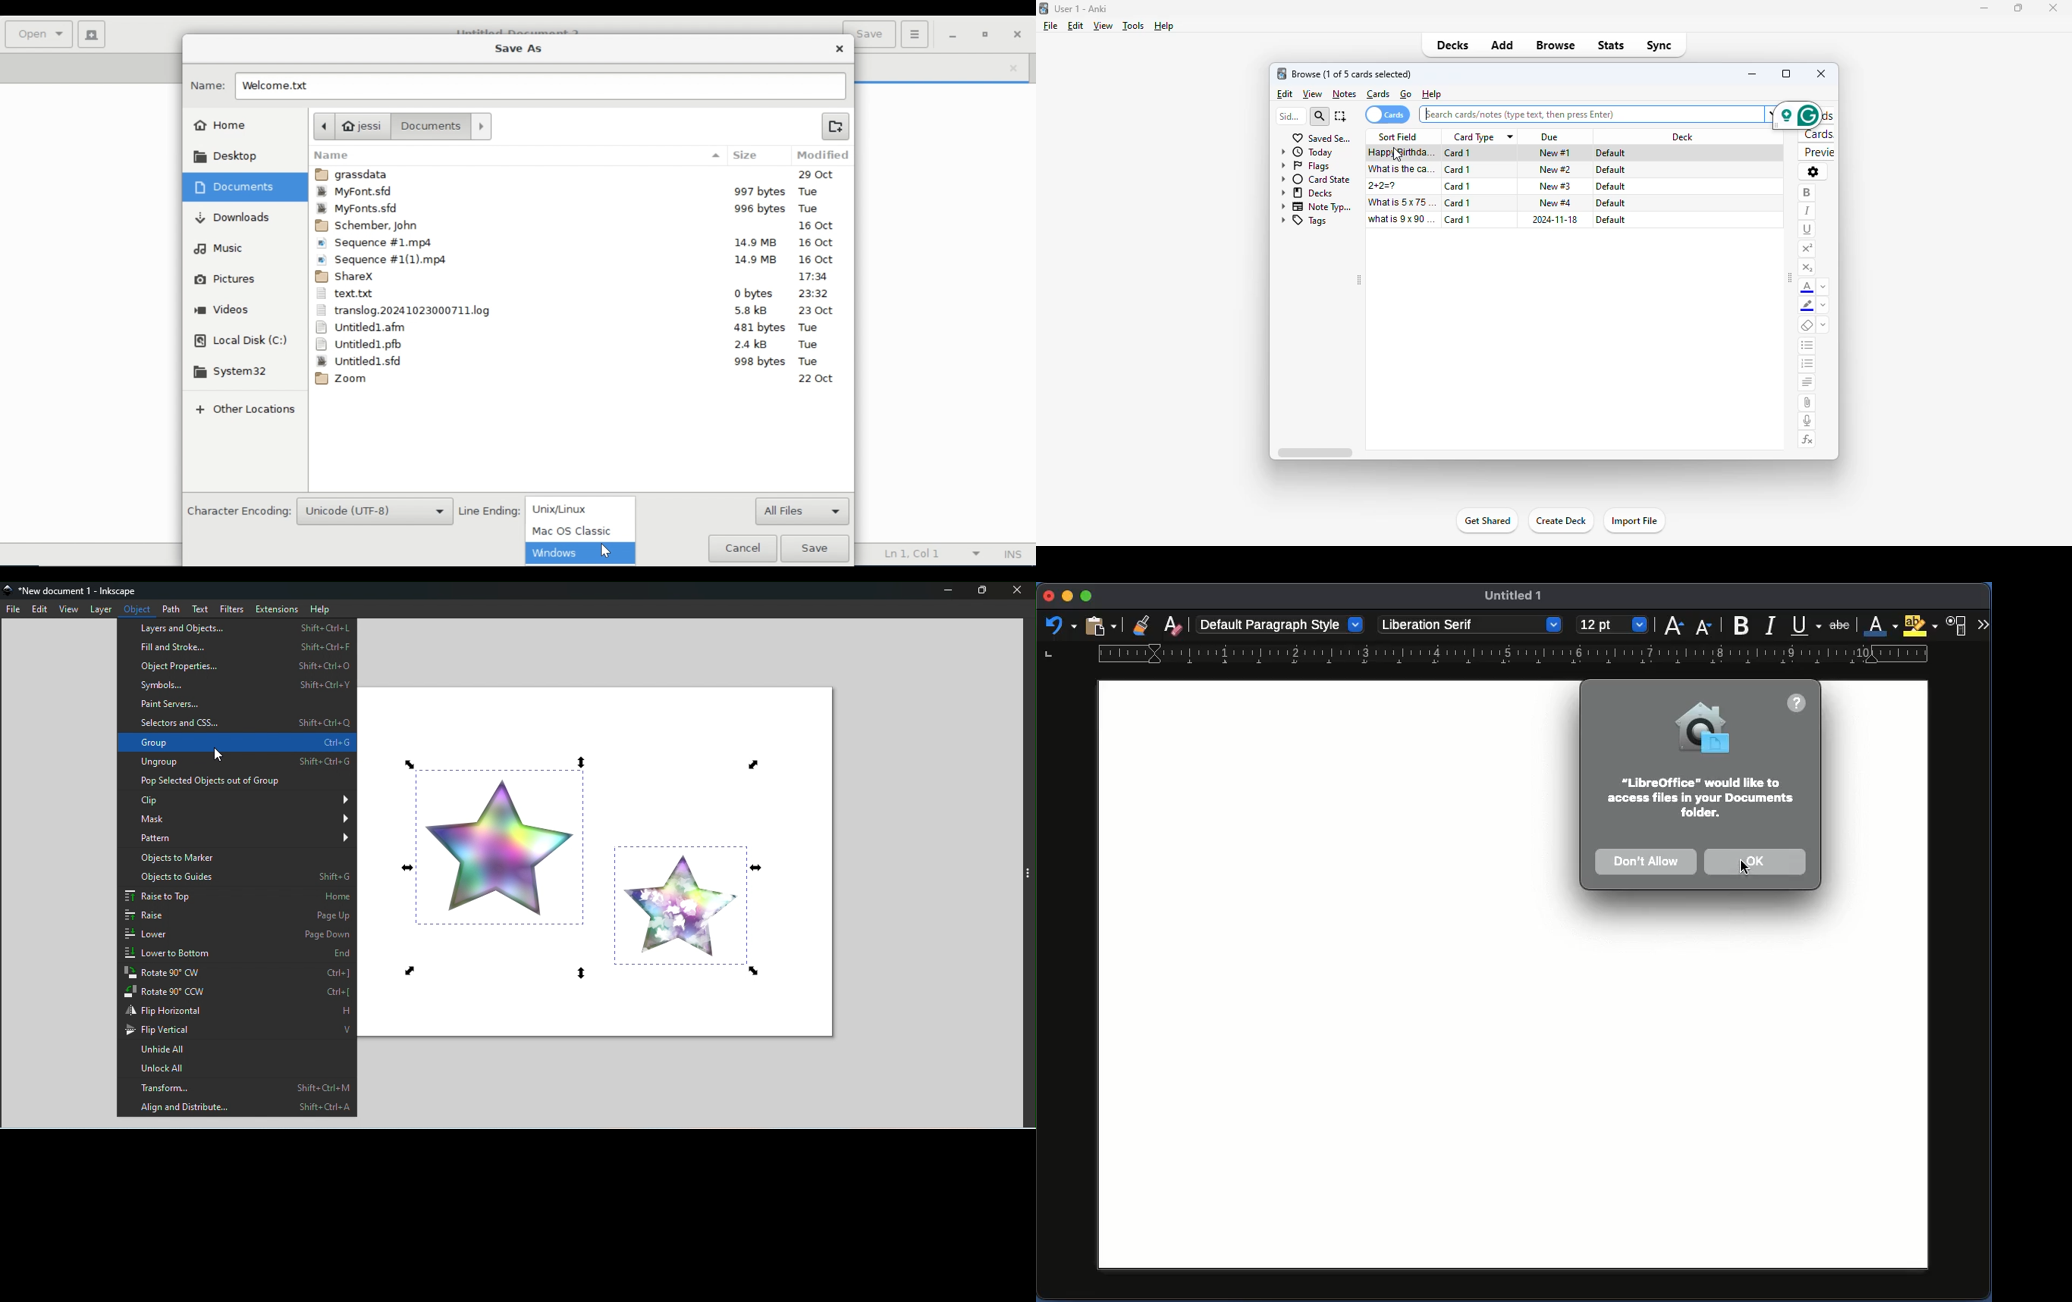  What do you see at coordinates (1808, 440) in the screenshot?
I see `equations` at bounding box center [1808, 440].